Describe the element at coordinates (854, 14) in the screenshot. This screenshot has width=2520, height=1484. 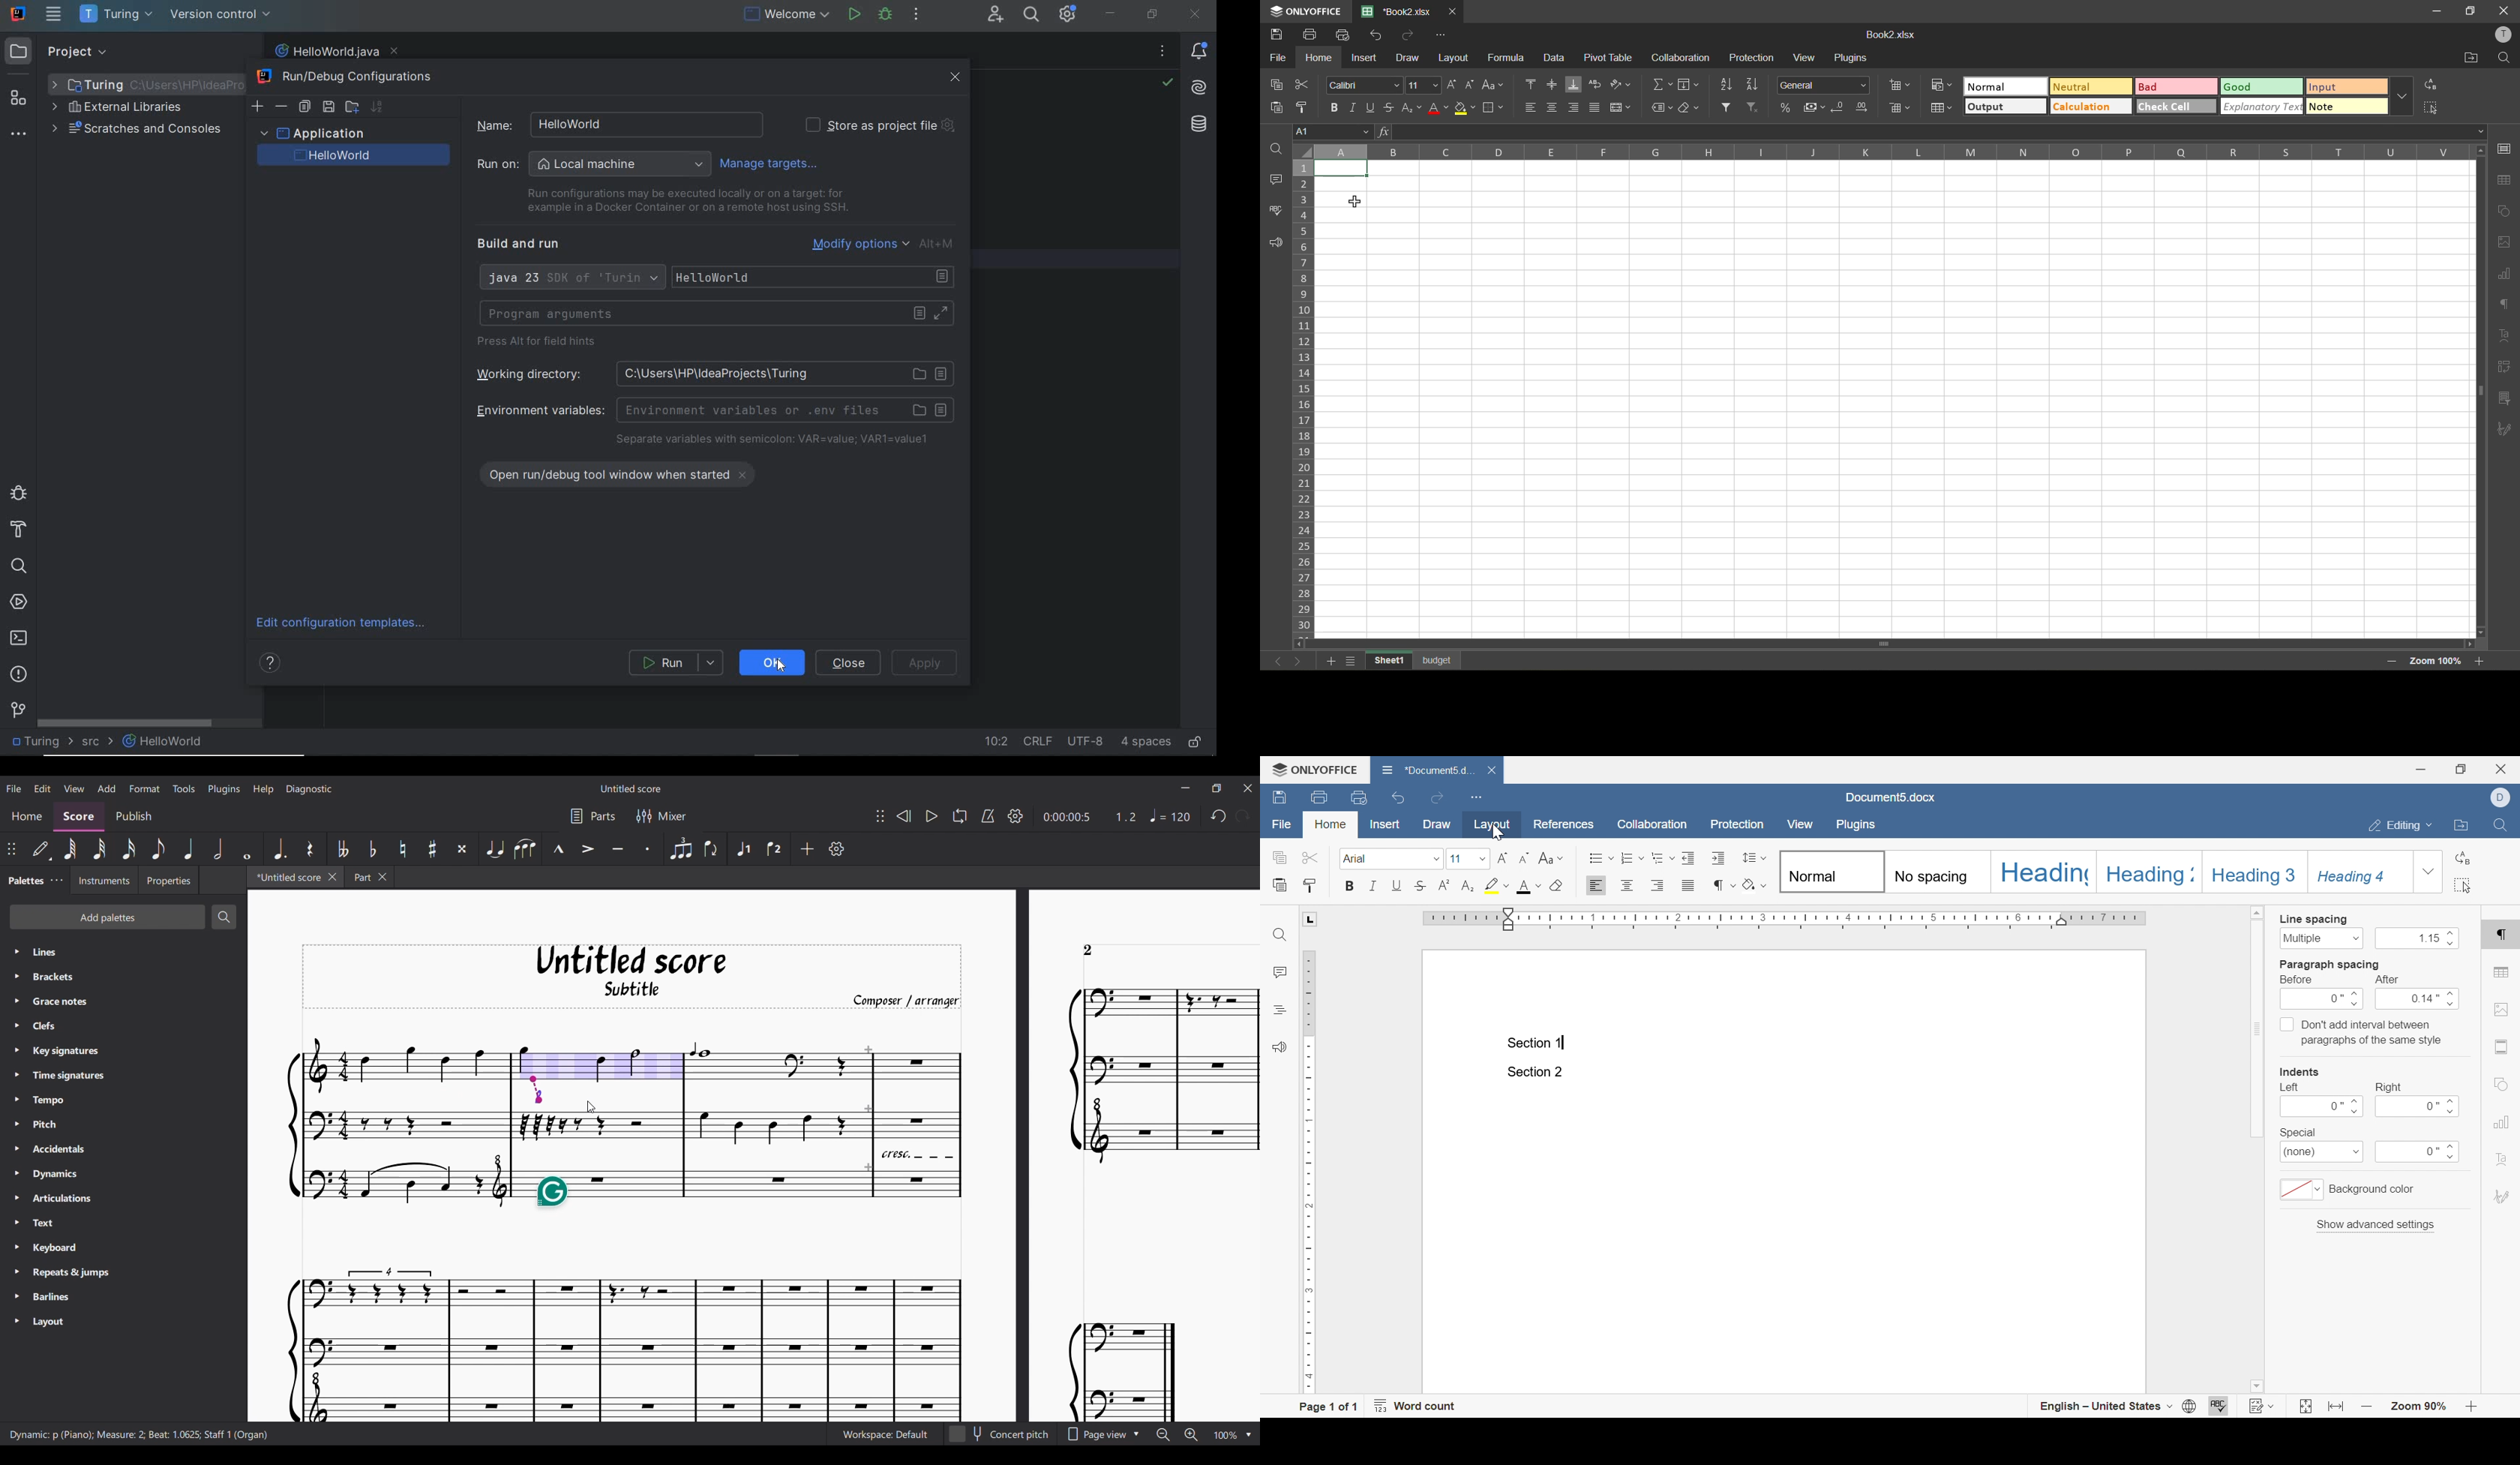
I see `run` at that location.